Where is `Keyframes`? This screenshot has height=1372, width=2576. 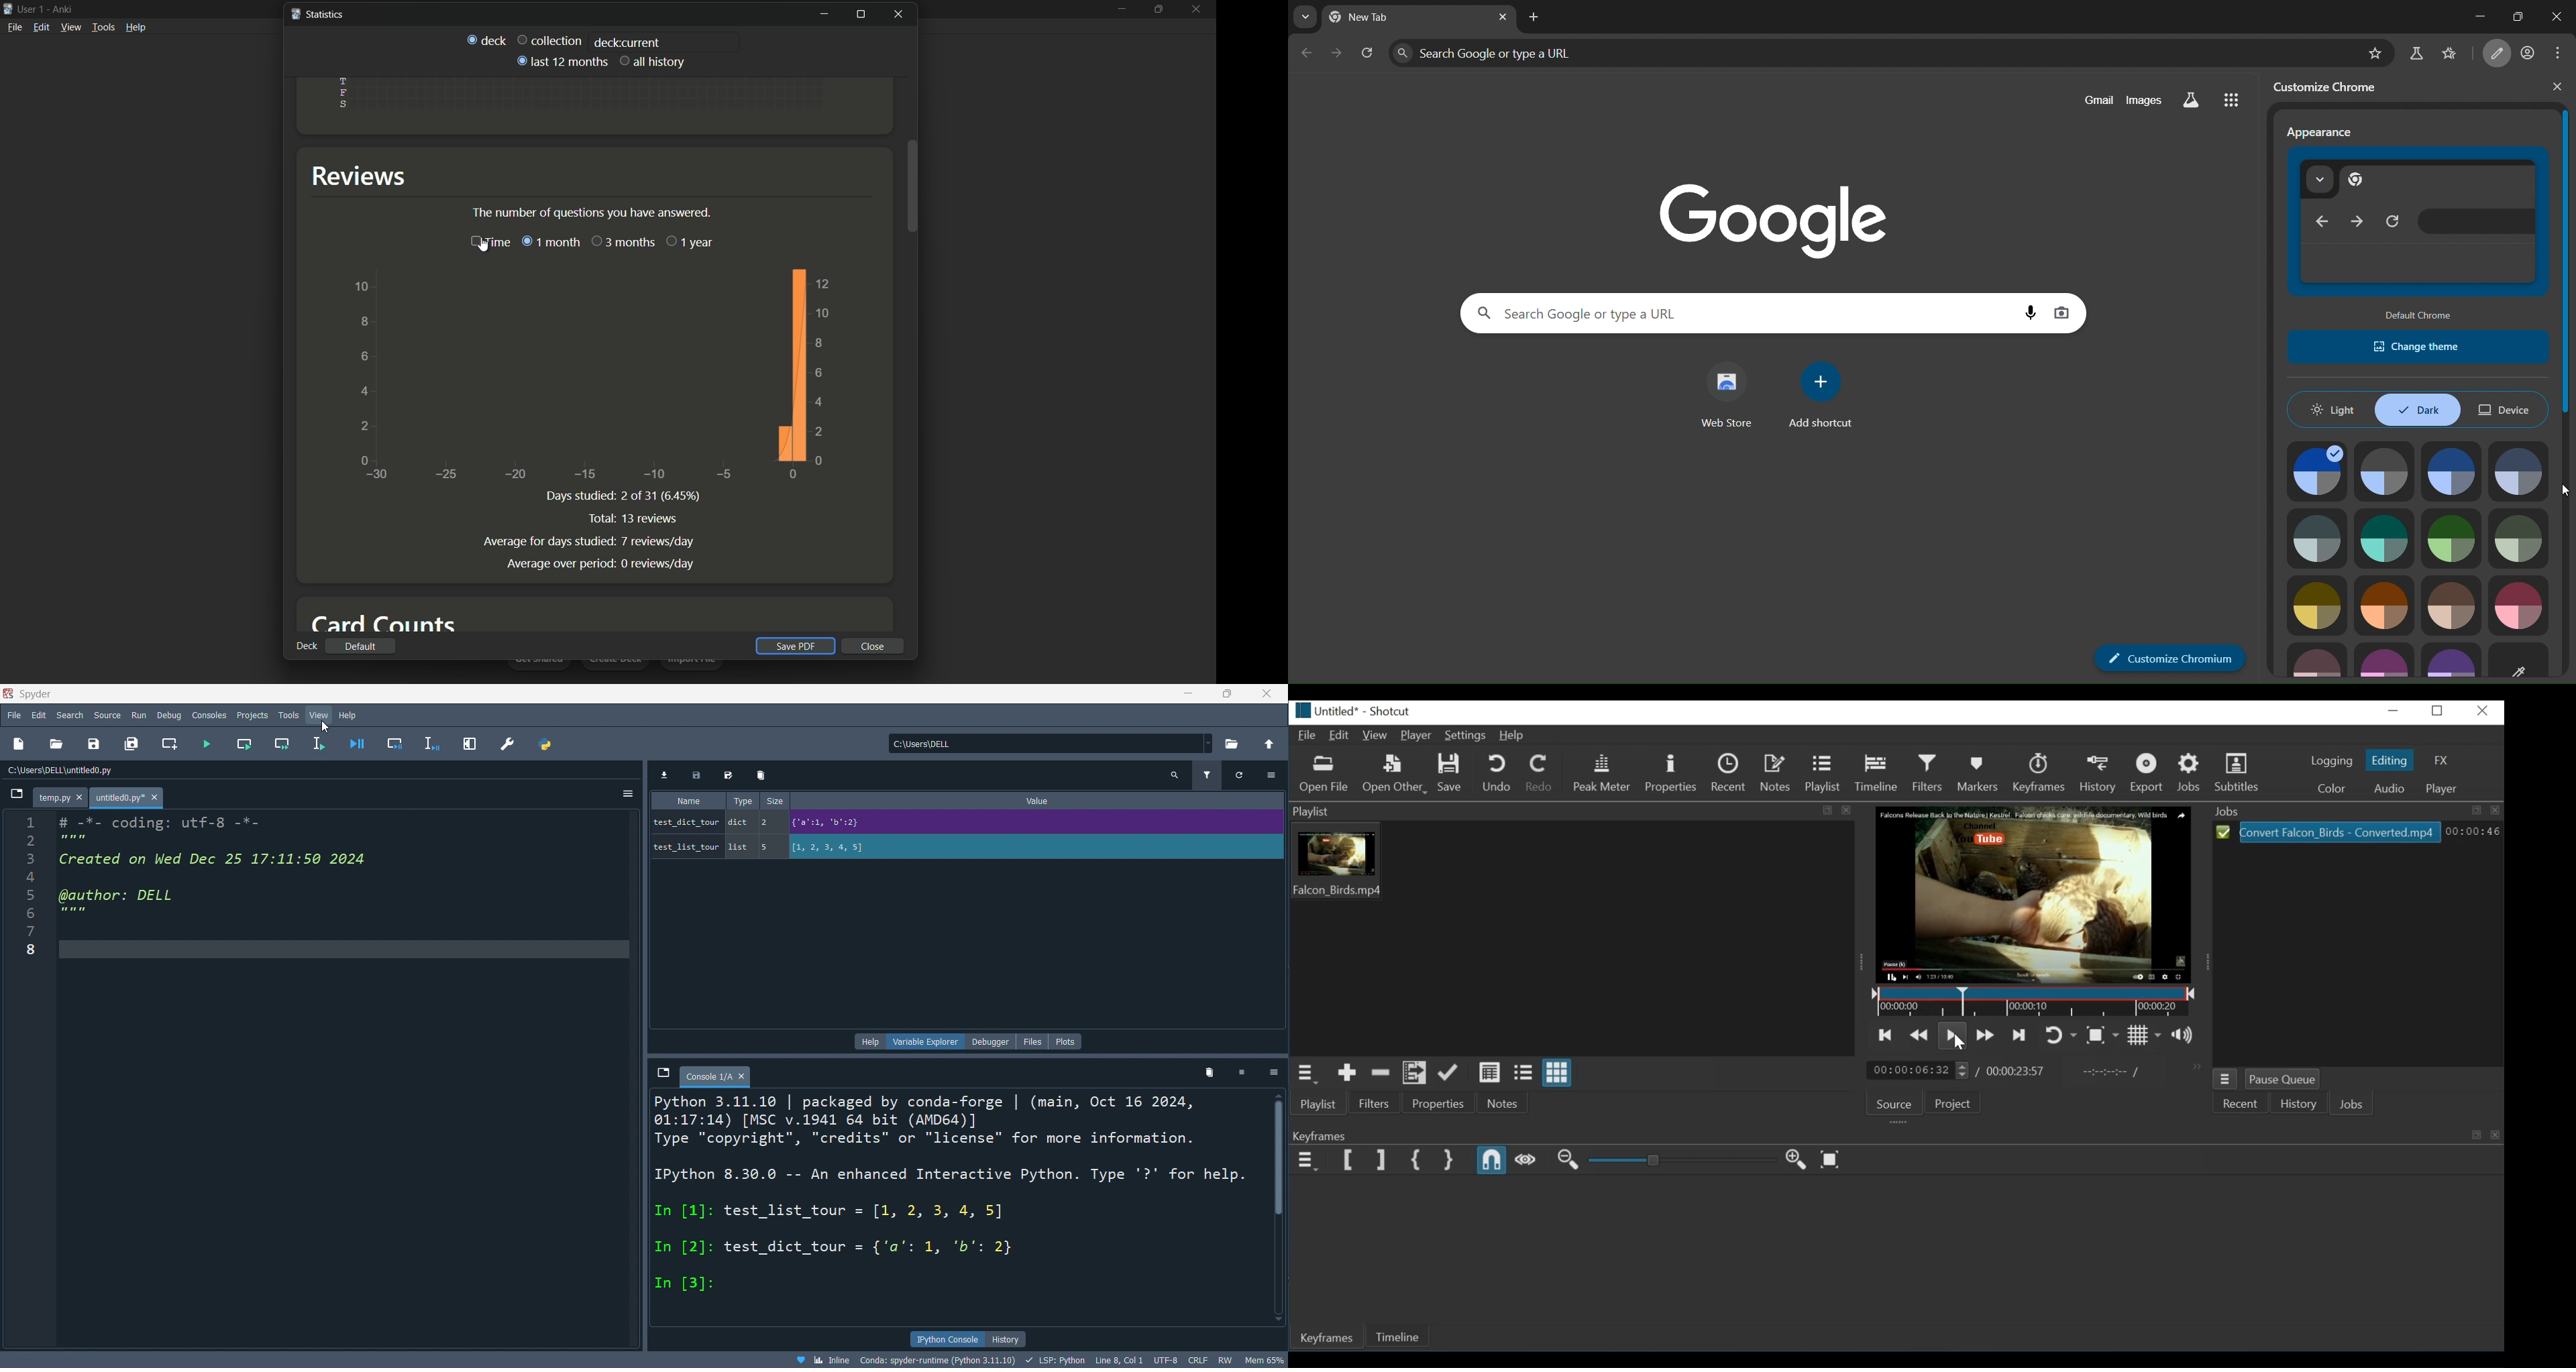
Keyframes is located at coordinates (1329, 1338).